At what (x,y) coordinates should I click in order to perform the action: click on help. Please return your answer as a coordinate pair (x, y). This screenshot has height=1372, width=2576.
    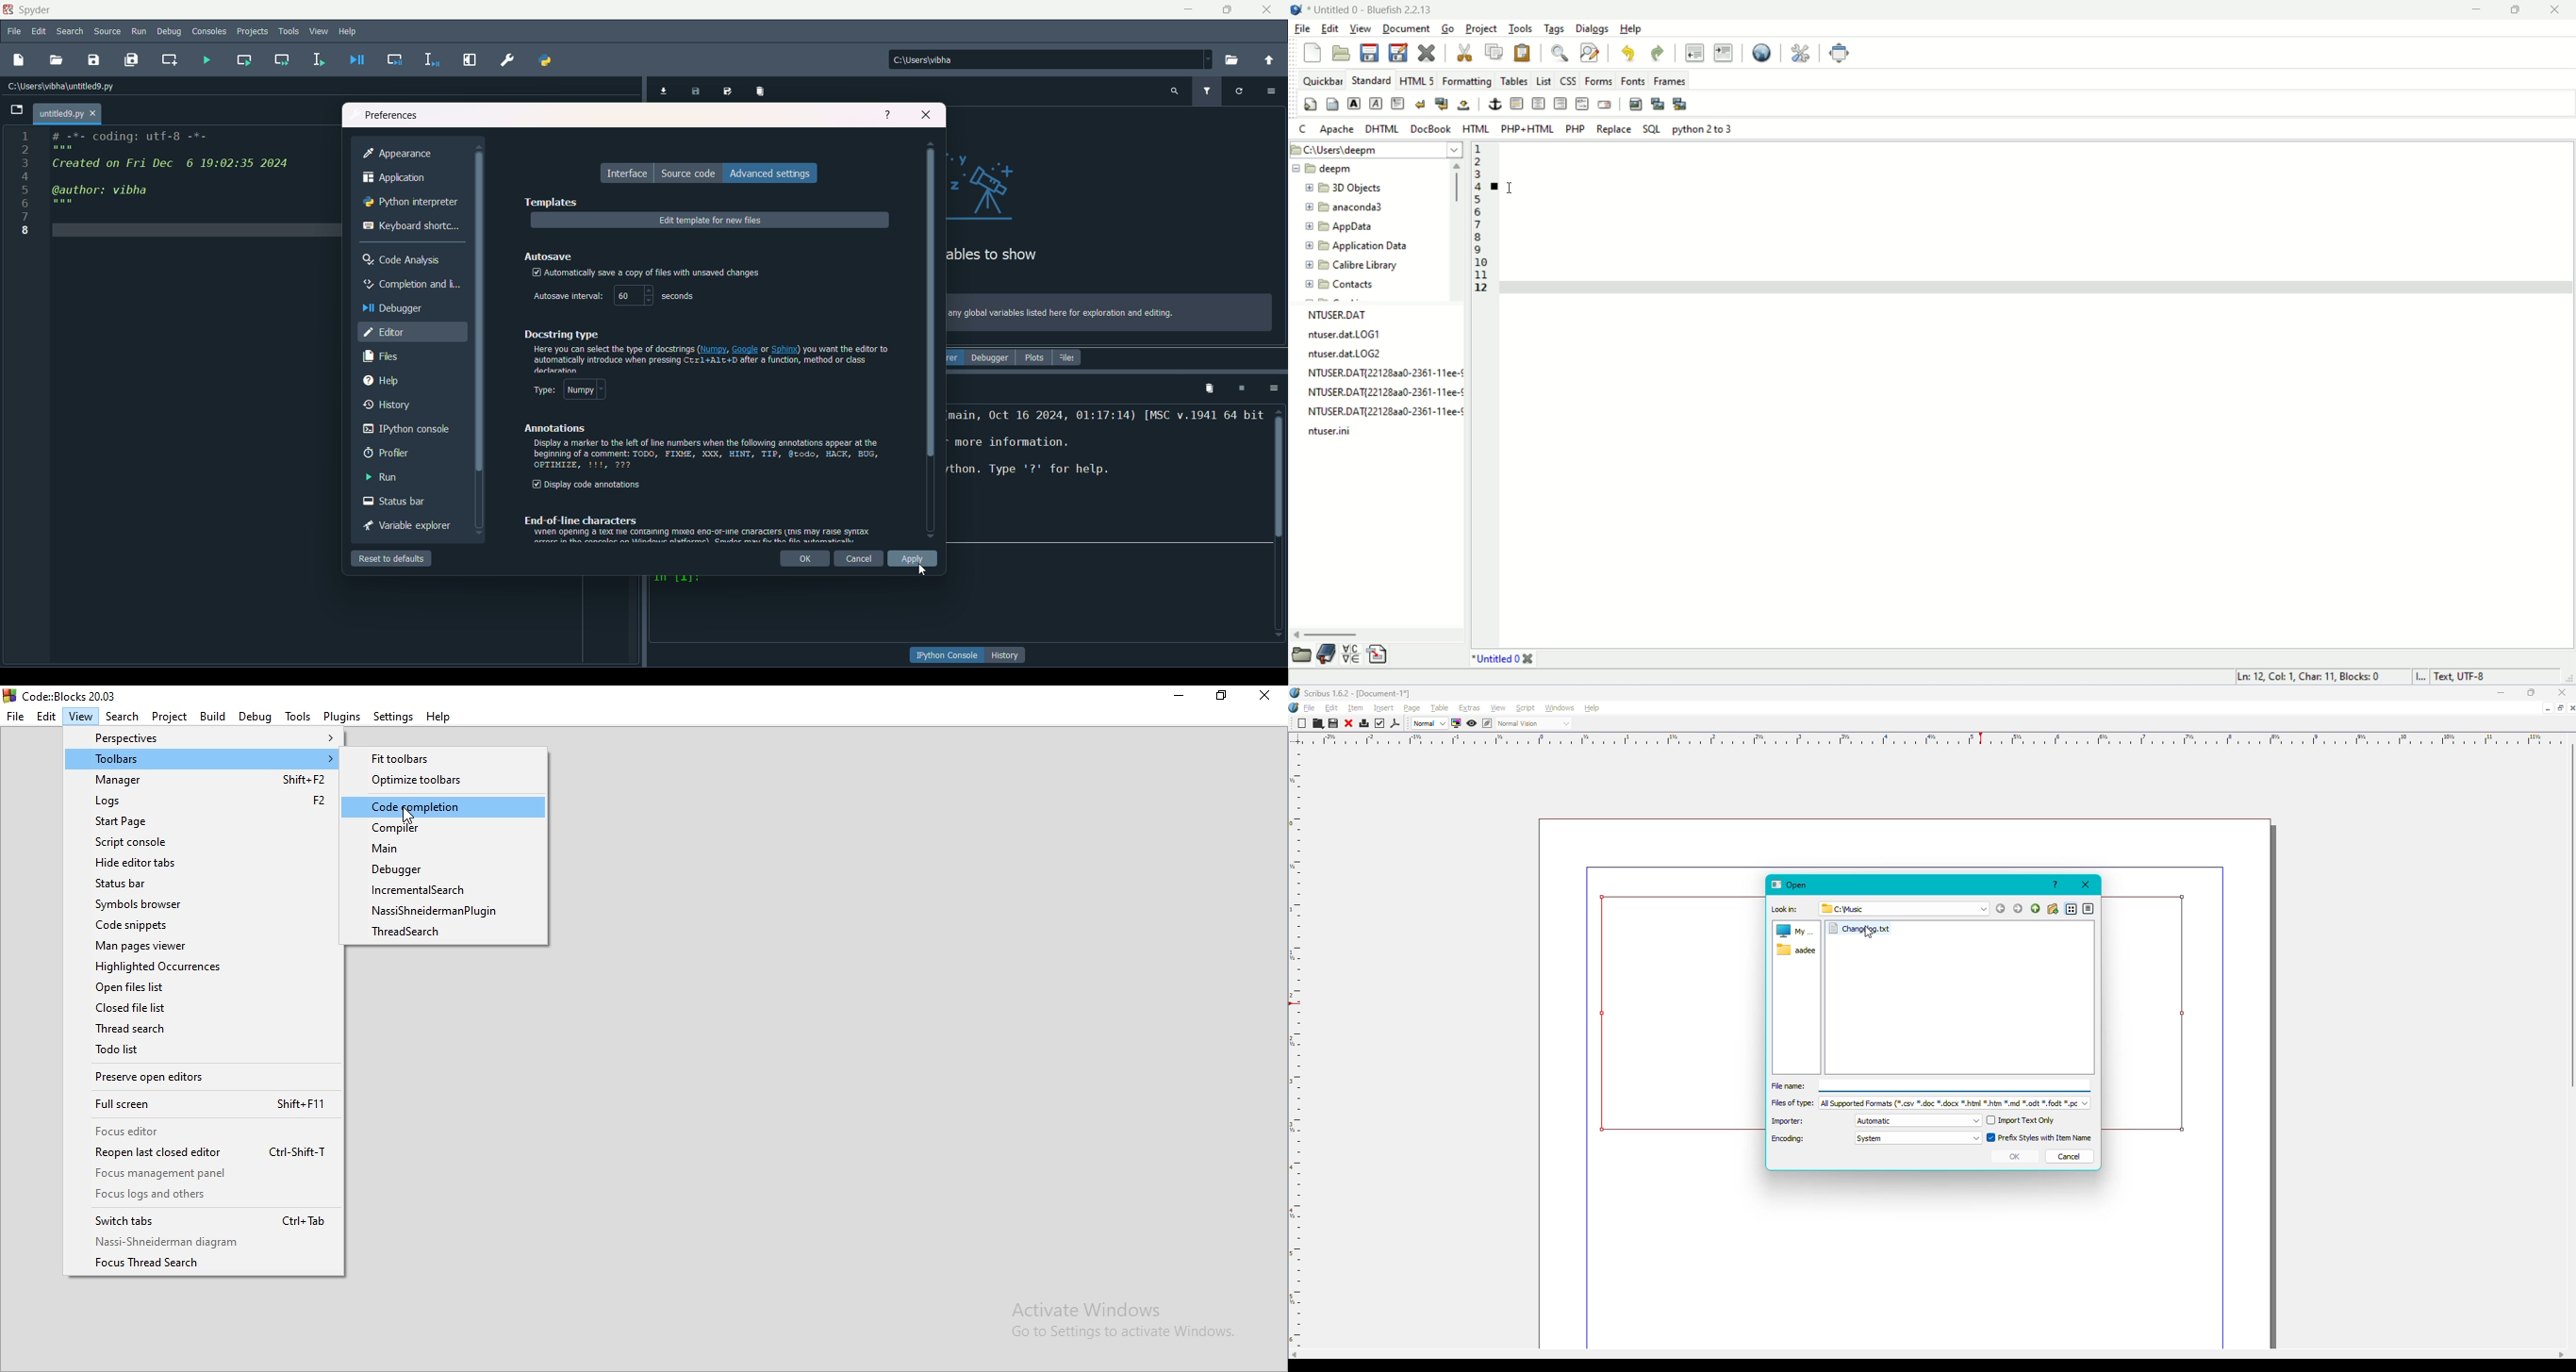
    Looking at the image, I should click on (348, 32).